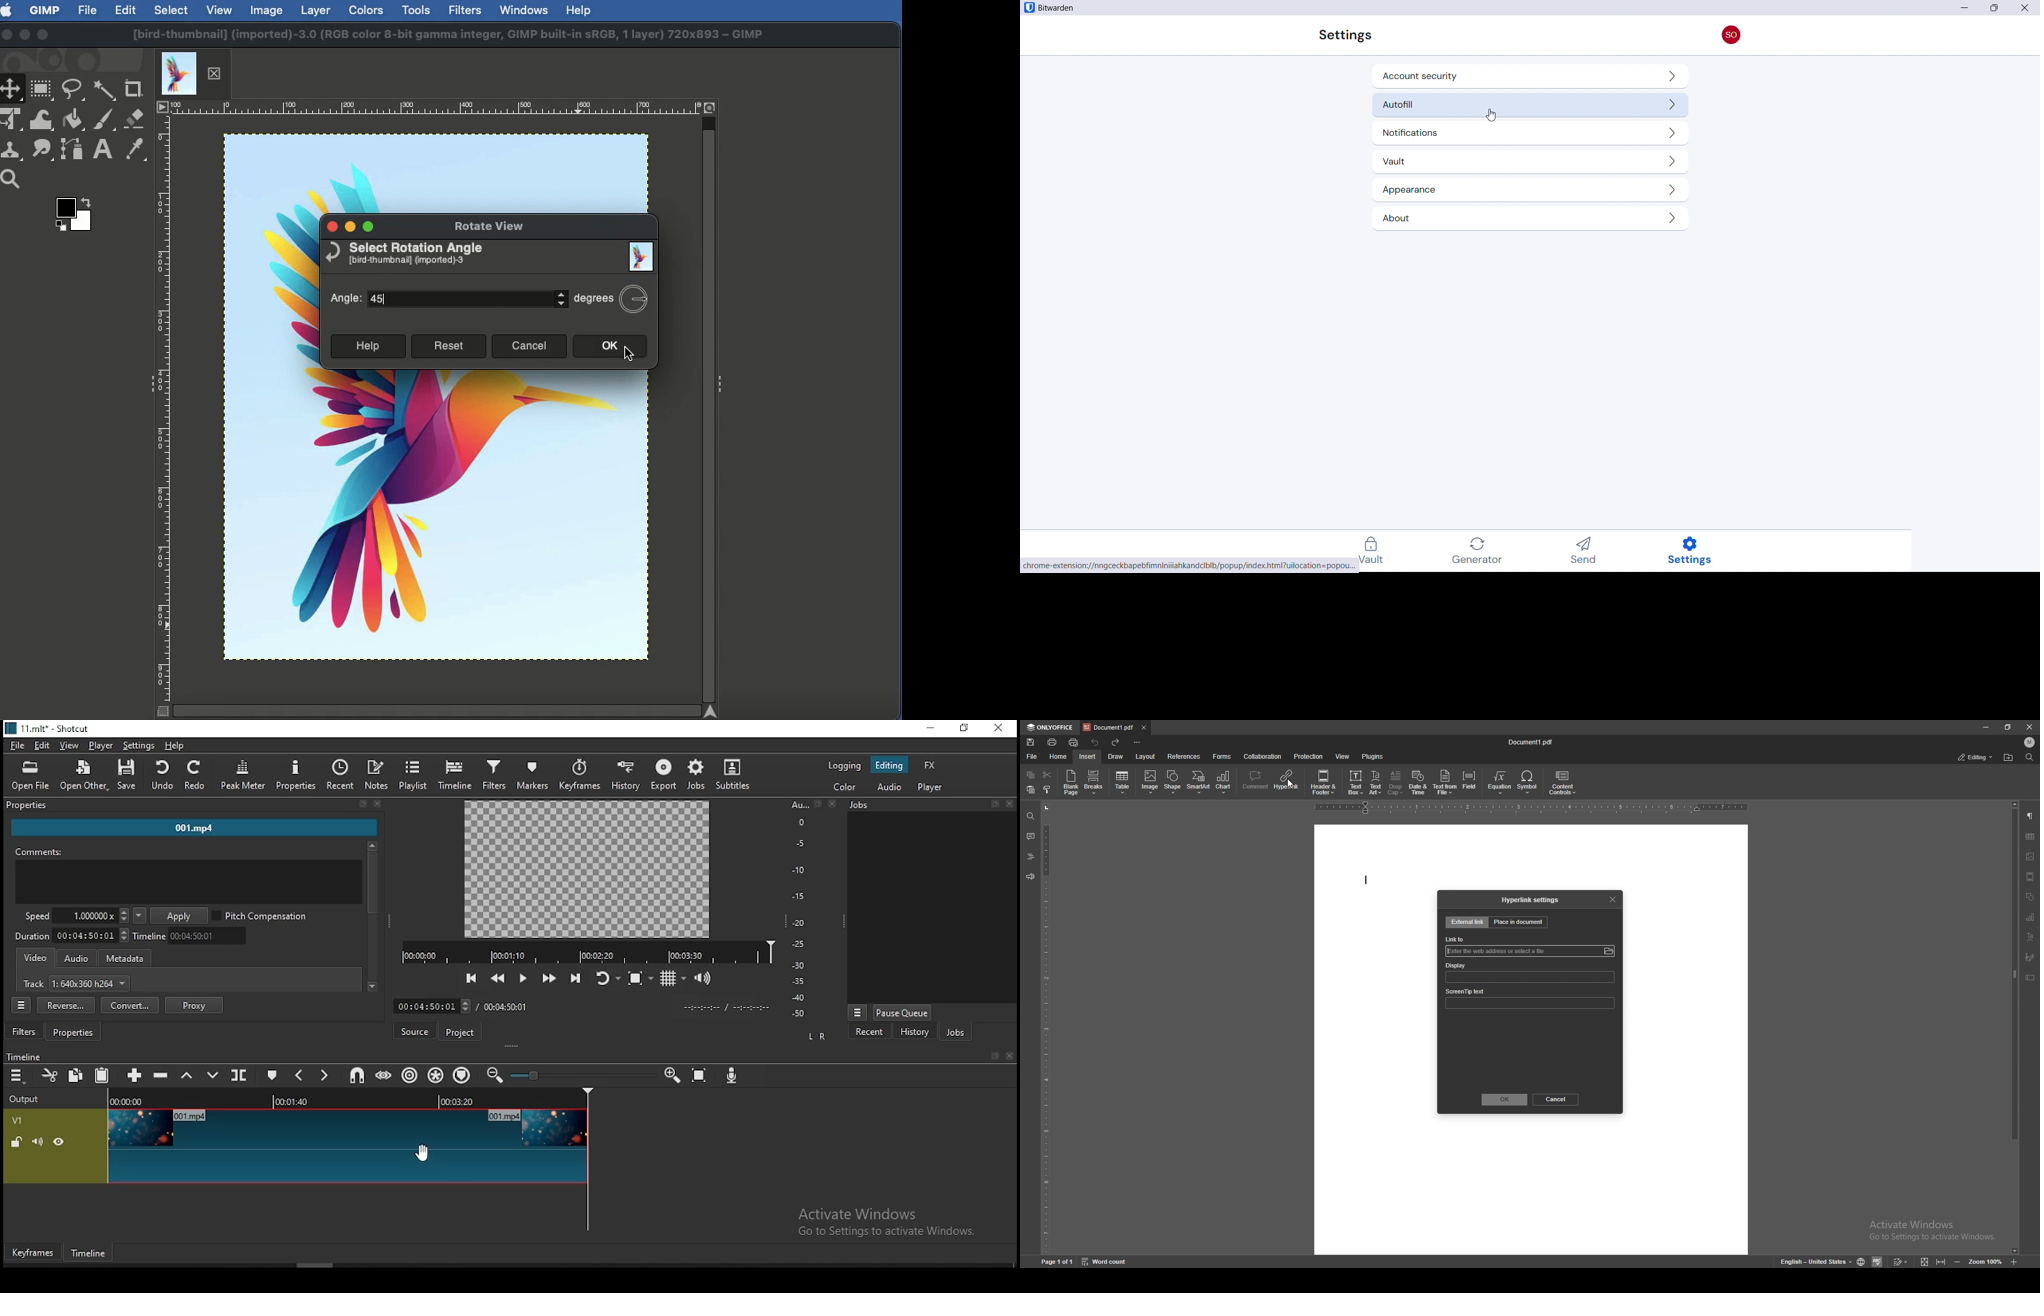 Image resolution: width=2044 pixels, height=1316 pixels. What do you see at coordinates (2029, 757) in the screenshot?
I see `find` at bounding box center [2029, 757].